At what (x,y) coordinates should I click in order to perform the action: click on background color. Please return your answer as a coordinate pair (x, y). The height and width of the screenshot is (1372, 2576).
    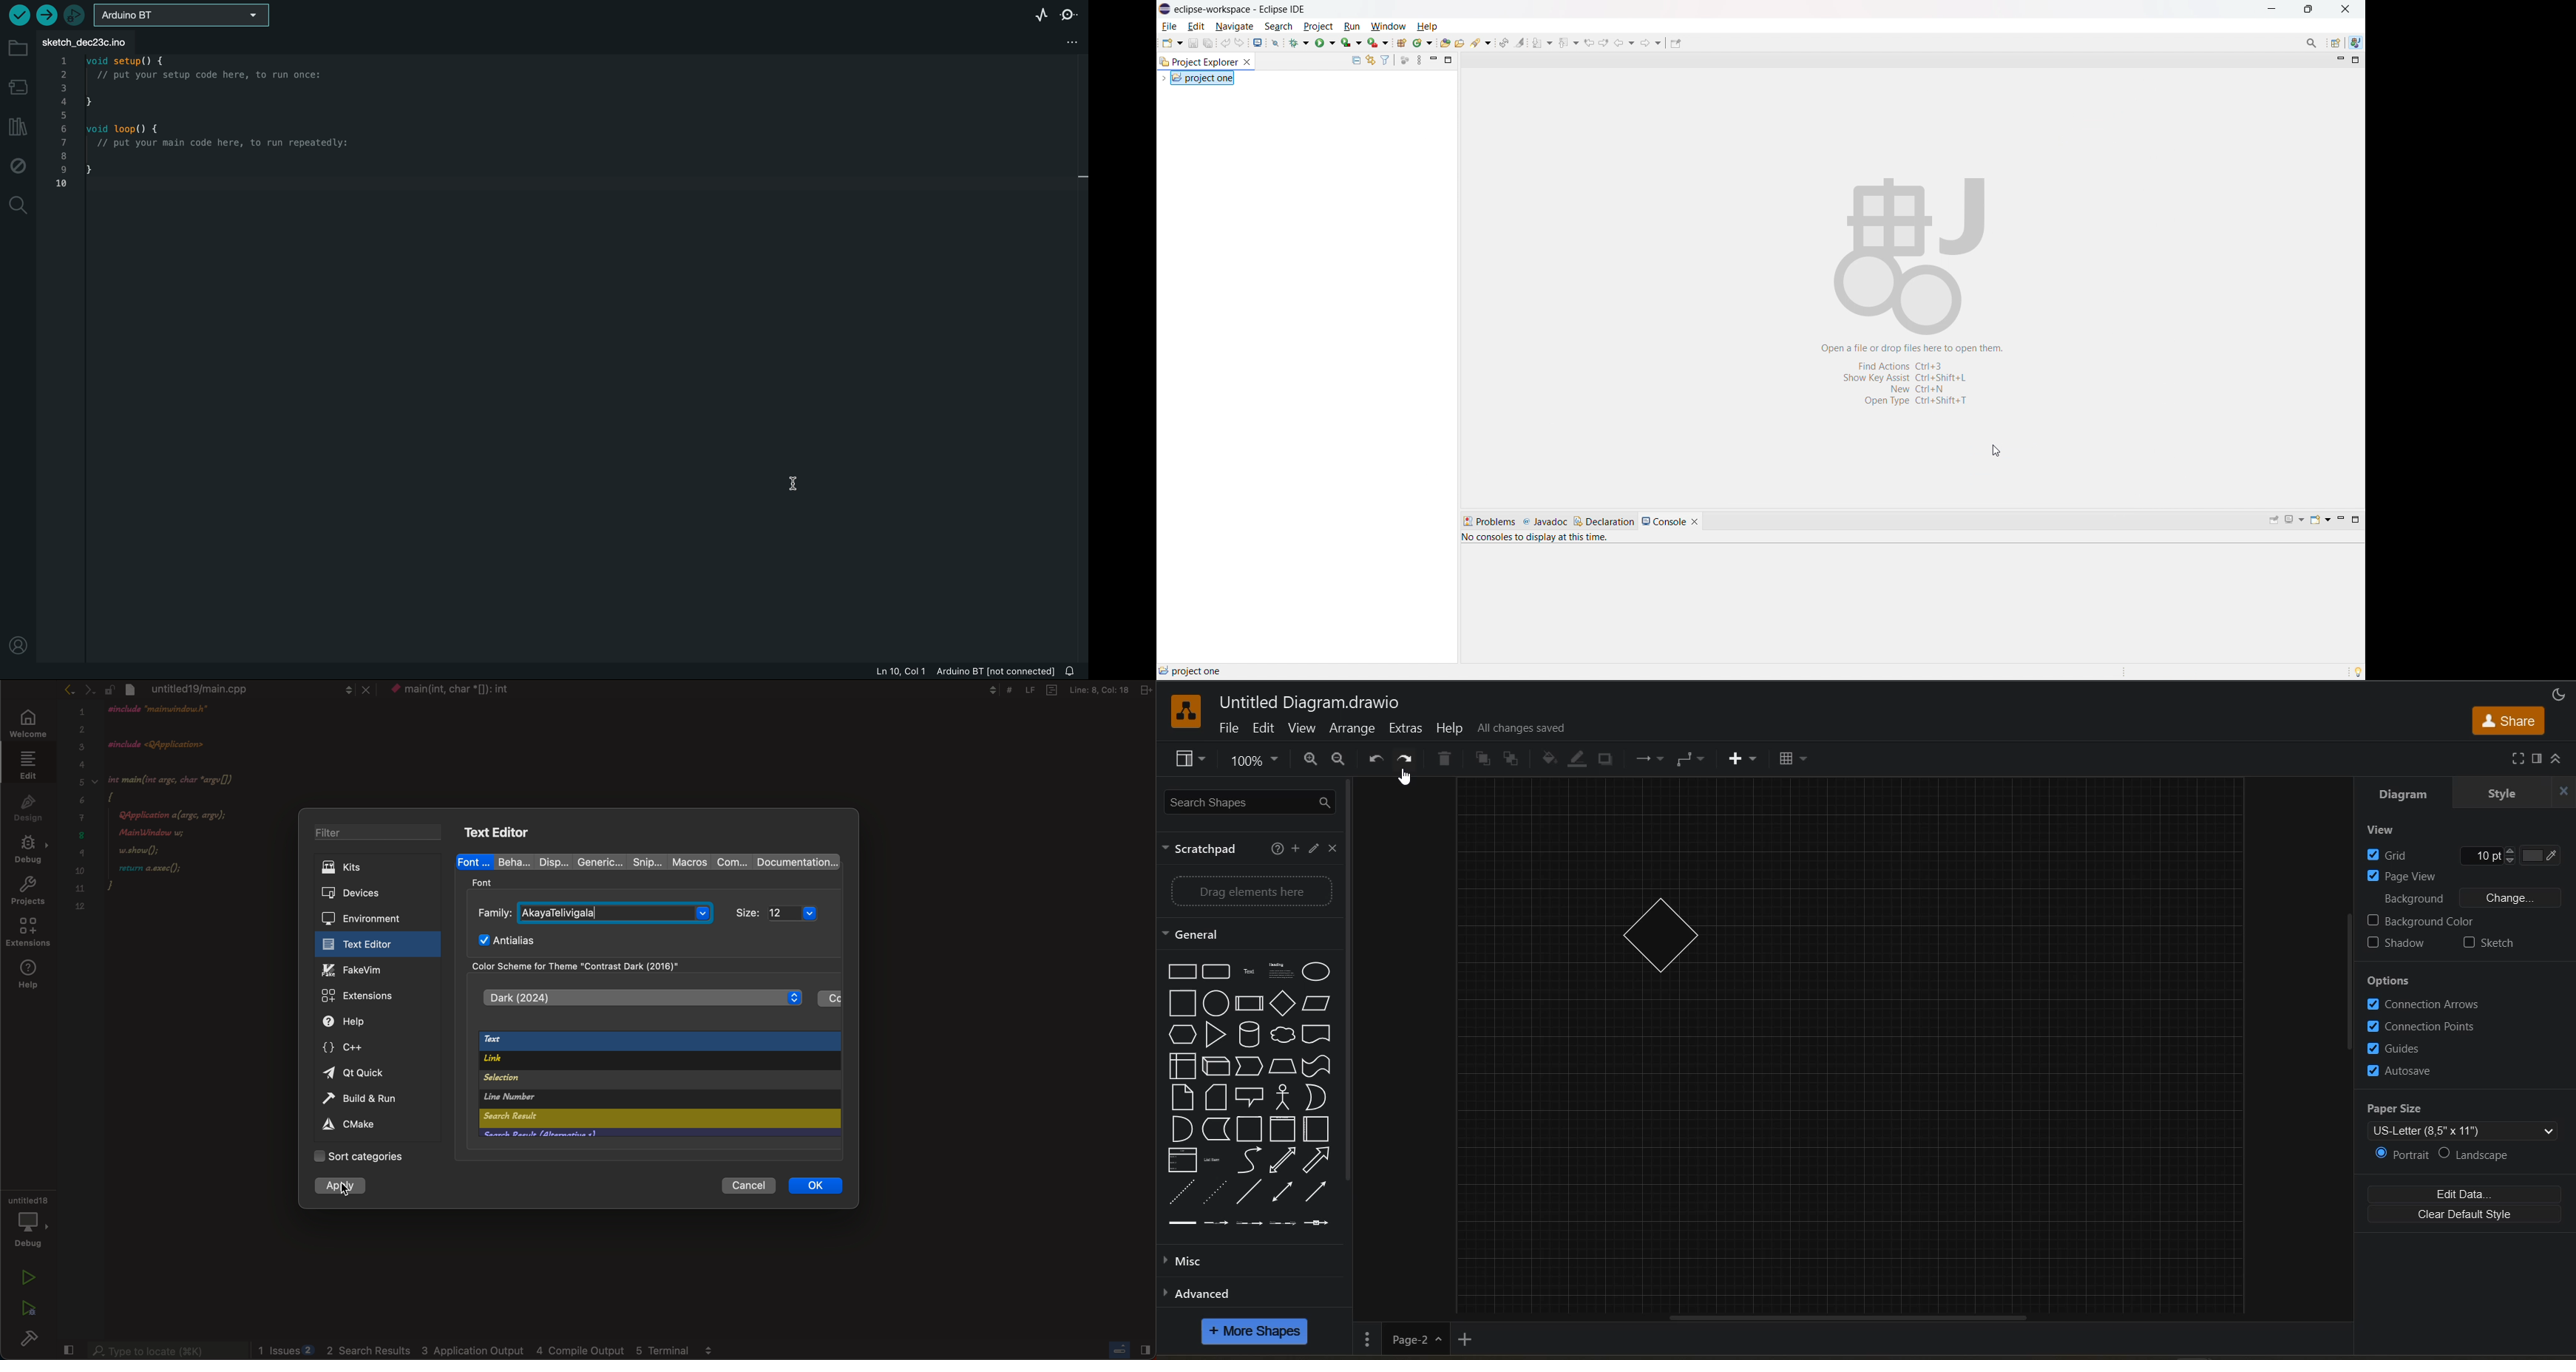
    Looking at the image, I should click on (2426, 922).